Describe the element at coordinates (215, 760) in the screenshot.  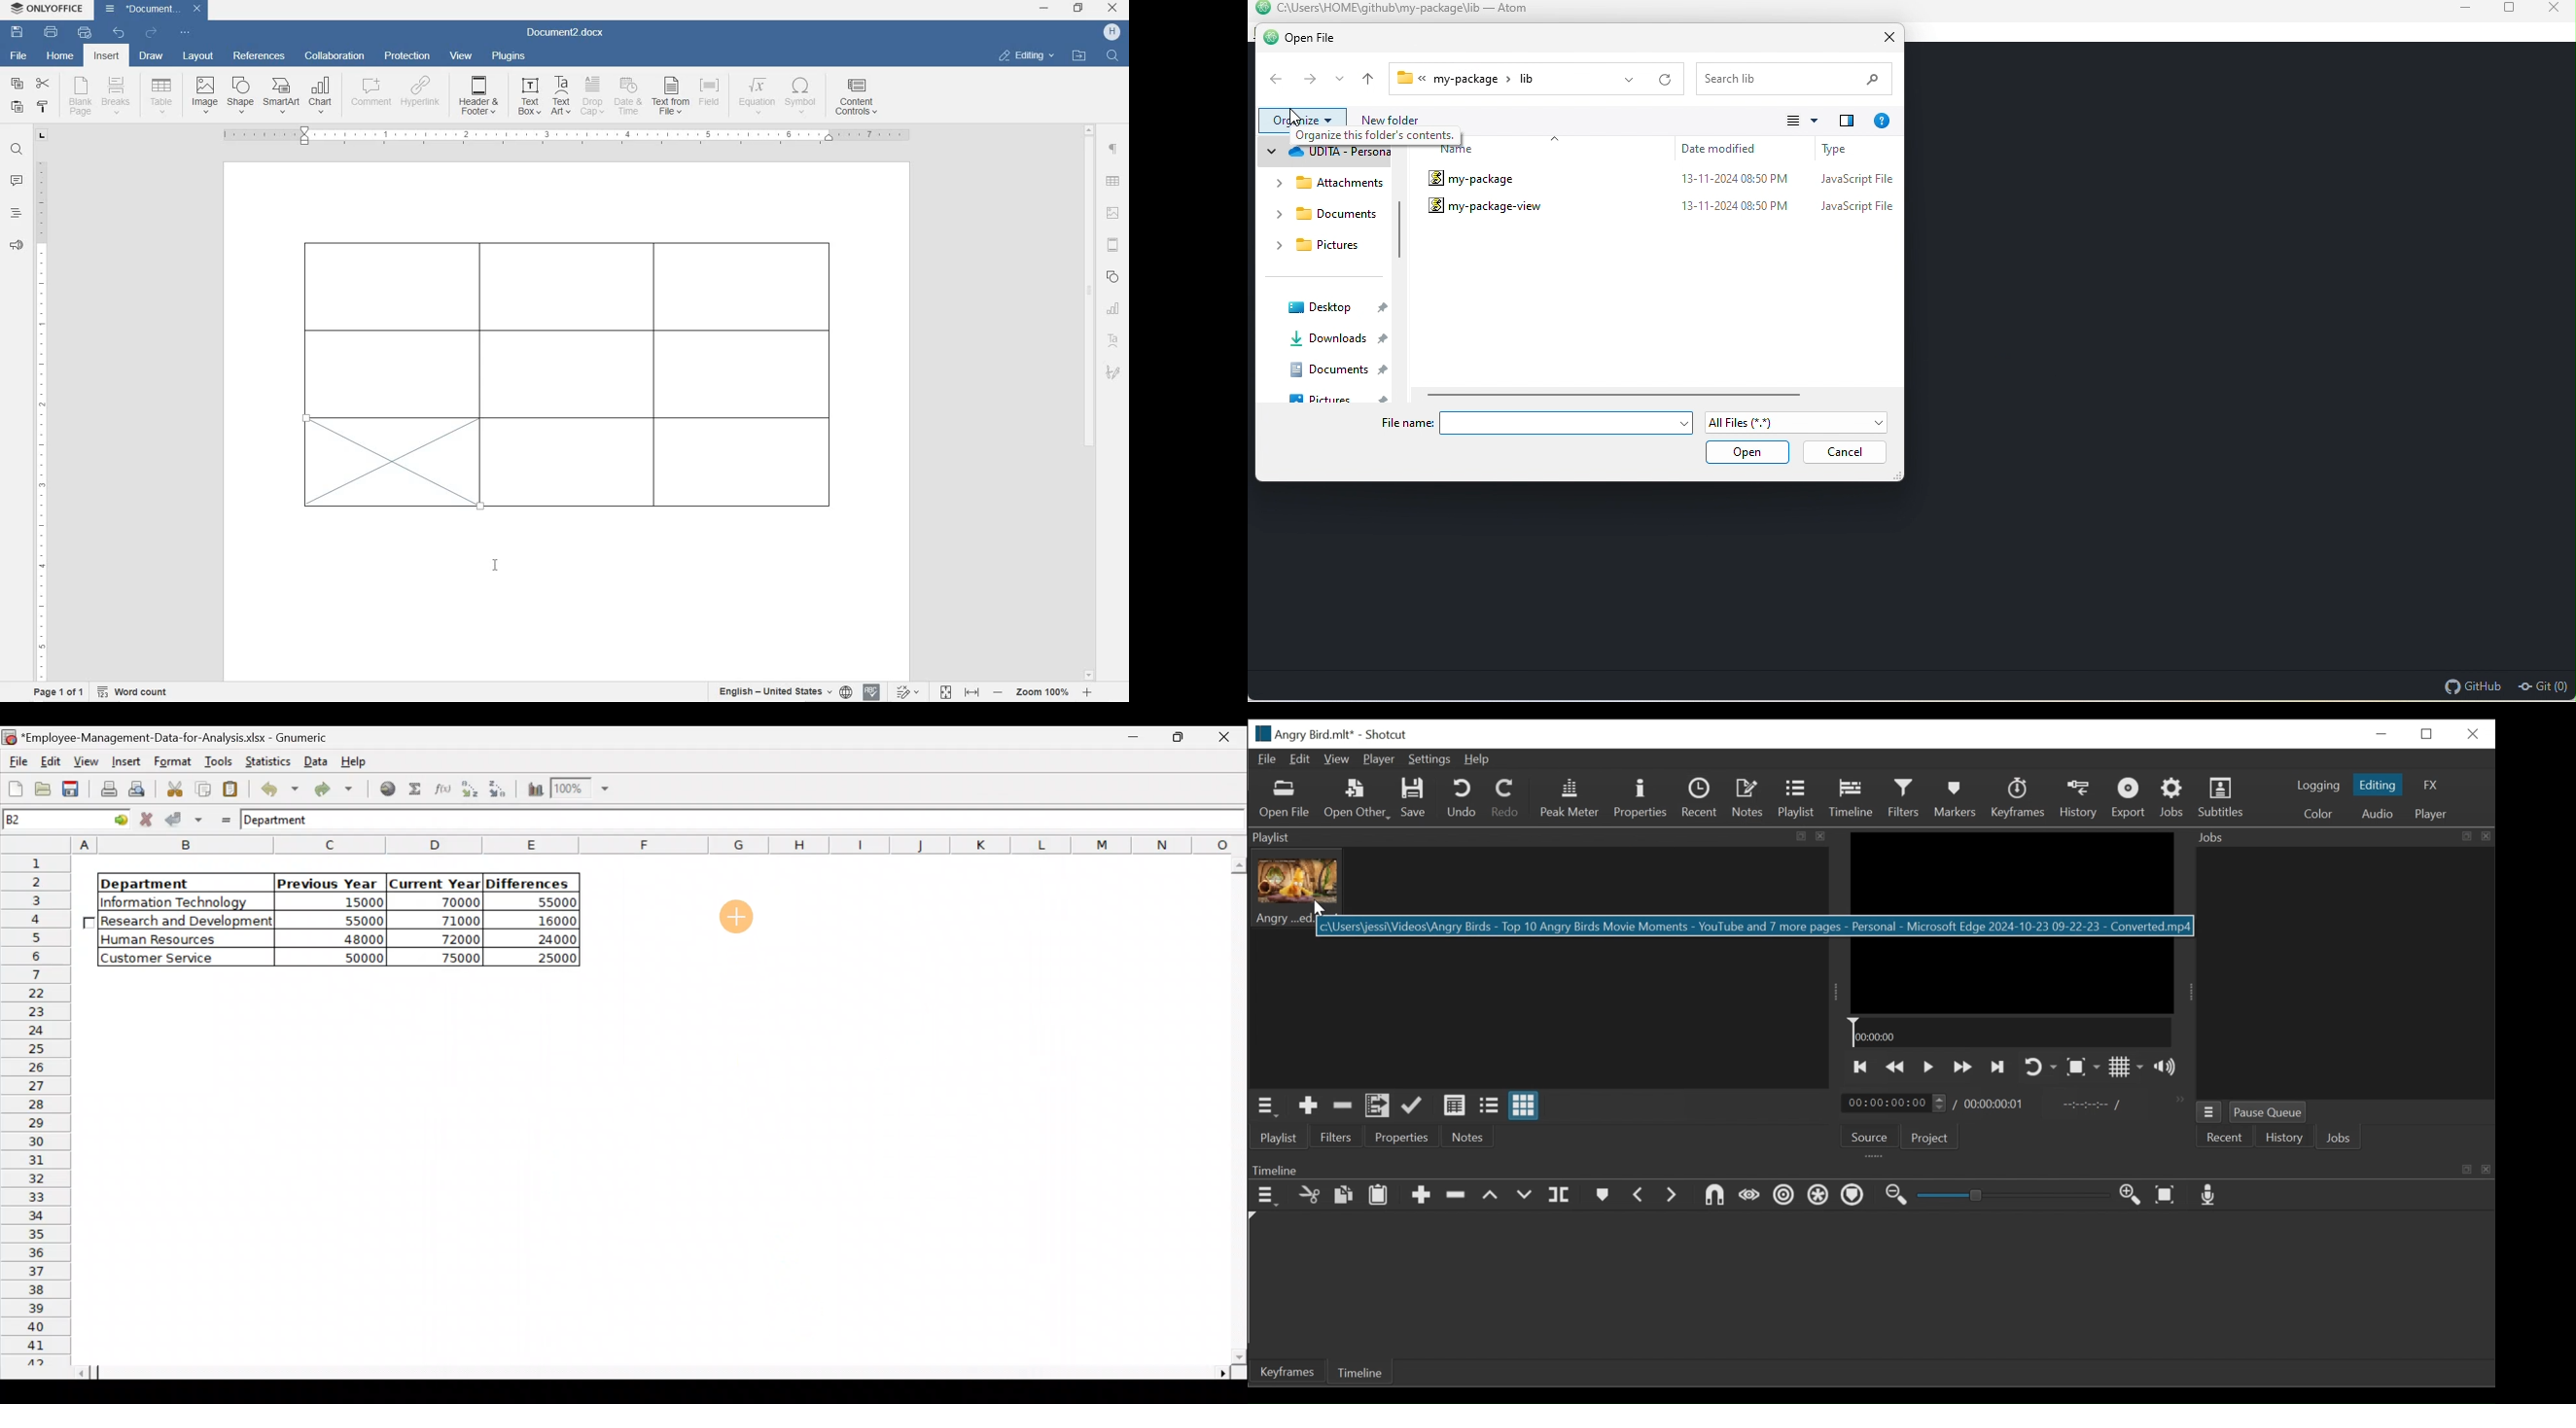
I see `Tools` at that location.